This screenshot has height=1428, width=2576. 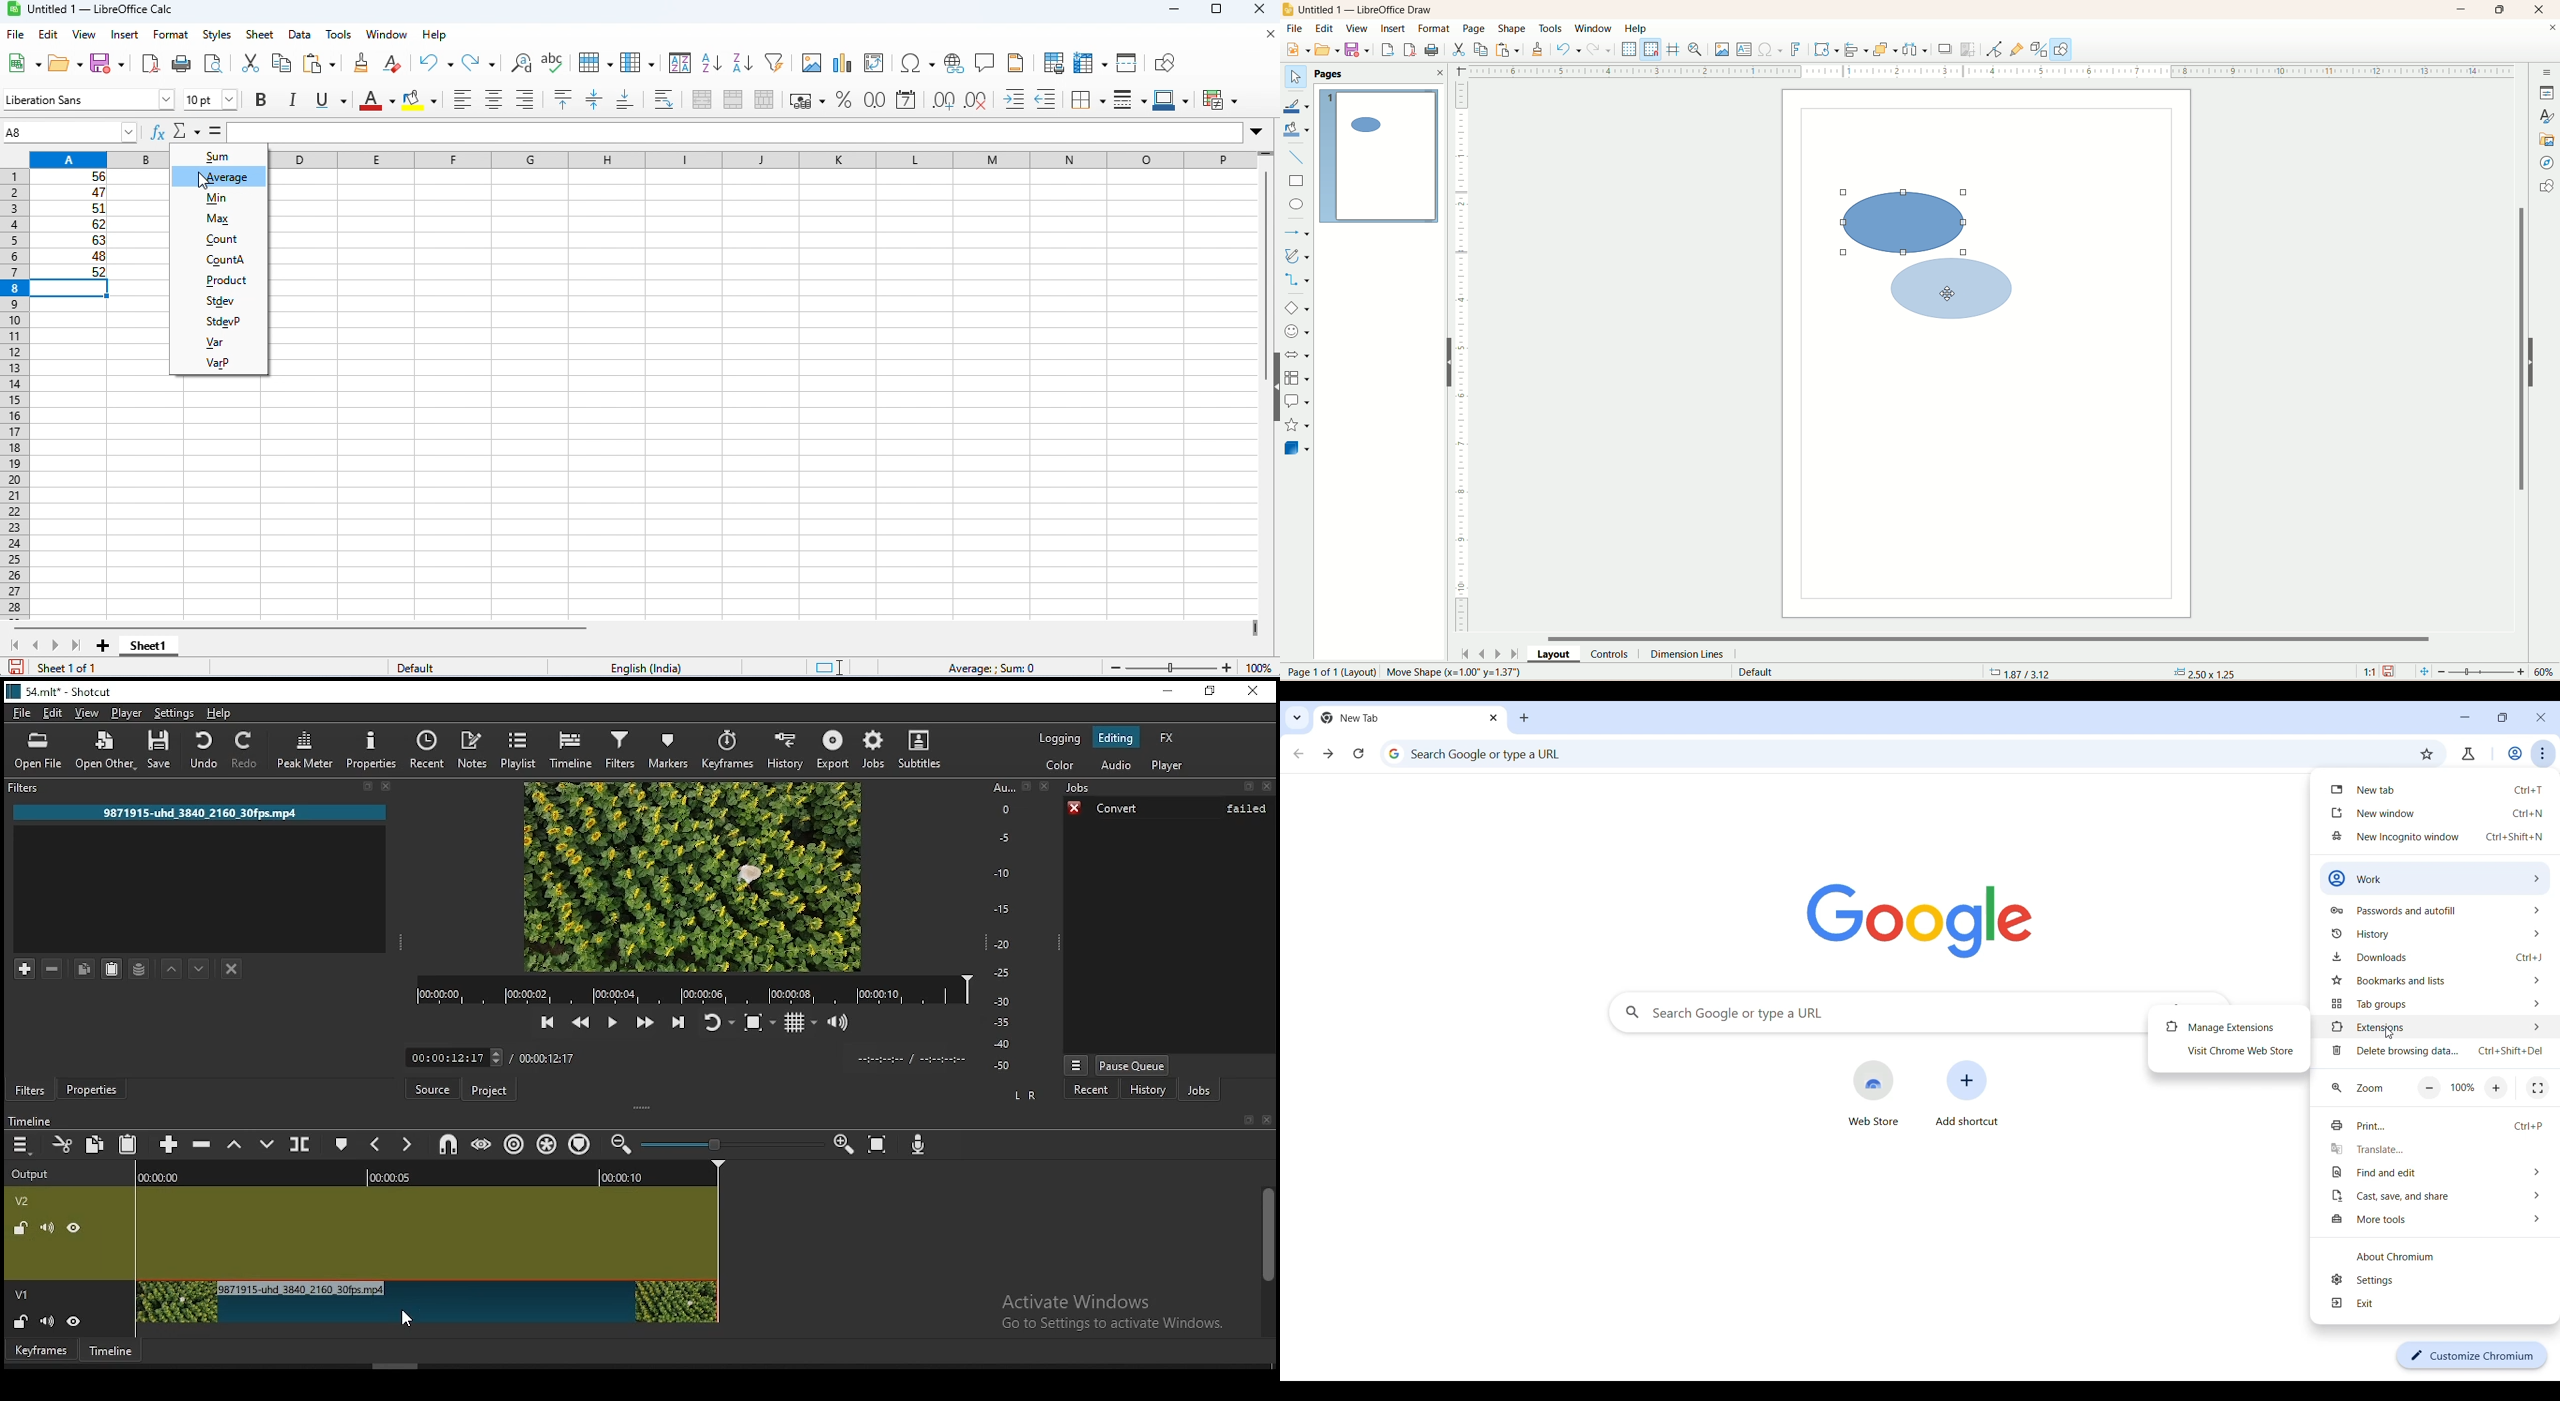 What do you see at coordinates (1296, 425) in the screenshot?
I see `star and banners` at bounding box center [1296, 425].